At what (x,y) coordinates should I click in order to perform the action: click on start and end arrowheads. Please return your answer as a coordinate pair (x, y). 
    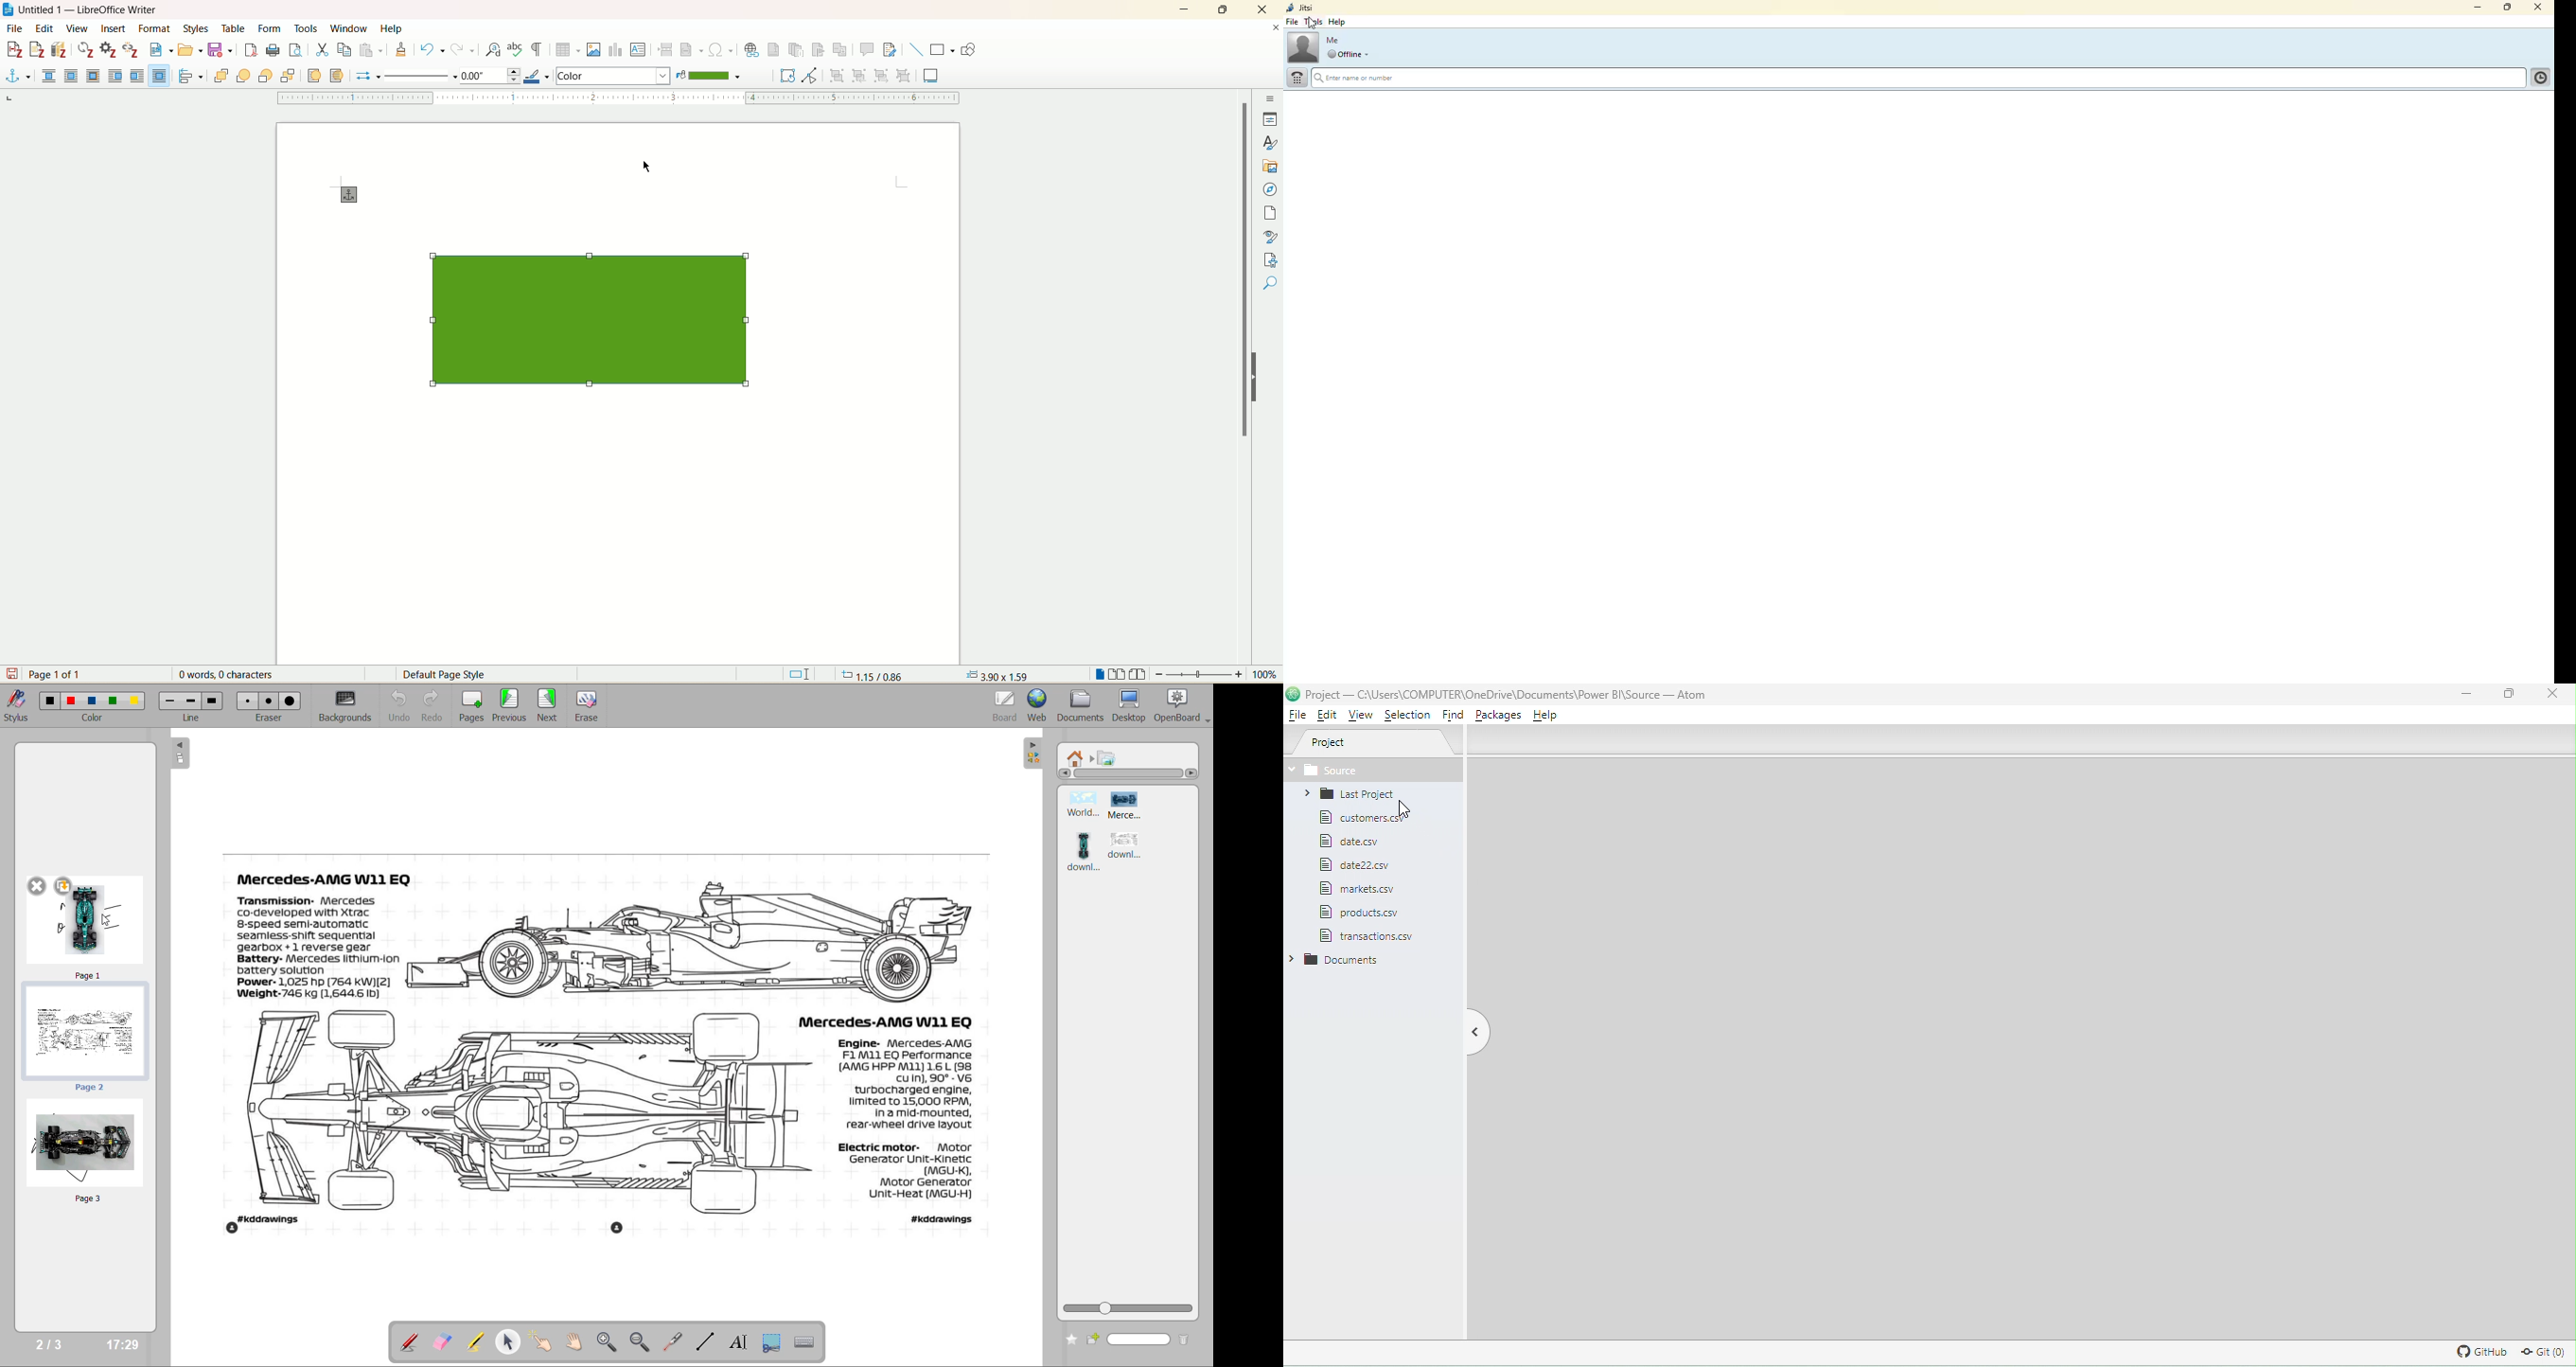
    Looking at the image, I should click on (364, 77).